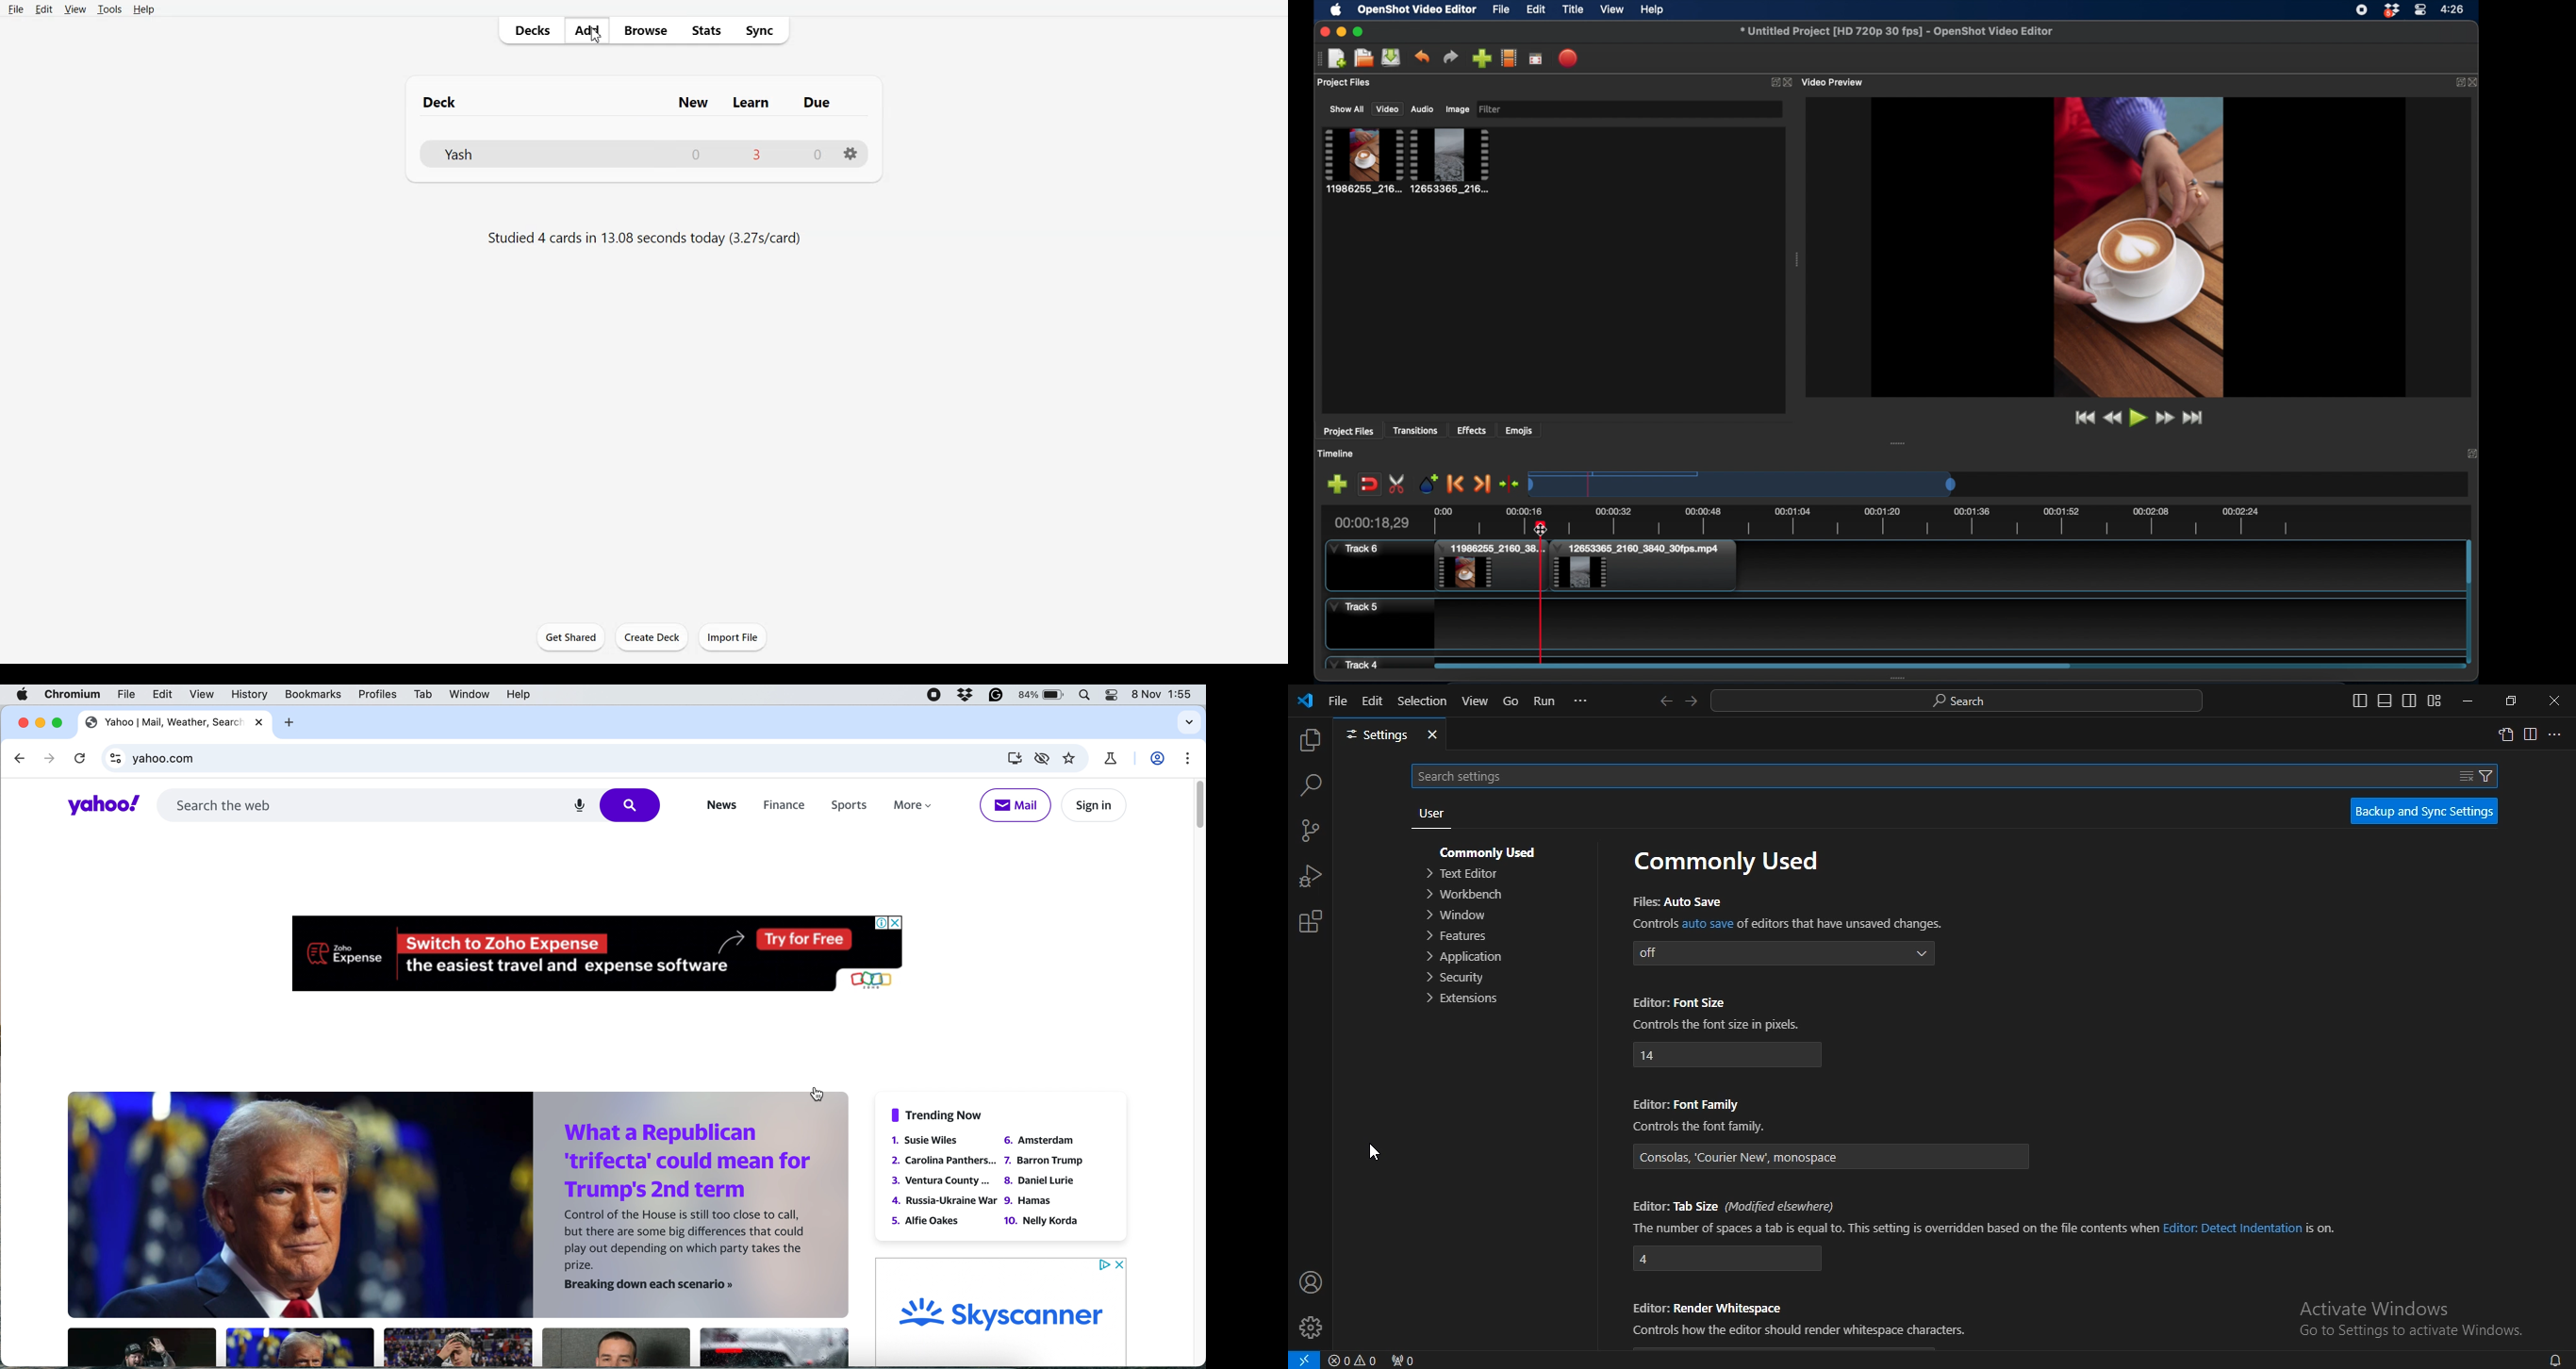 This screenshot has height=1372, width=2576. I want to click on edit, so click(165, 695).